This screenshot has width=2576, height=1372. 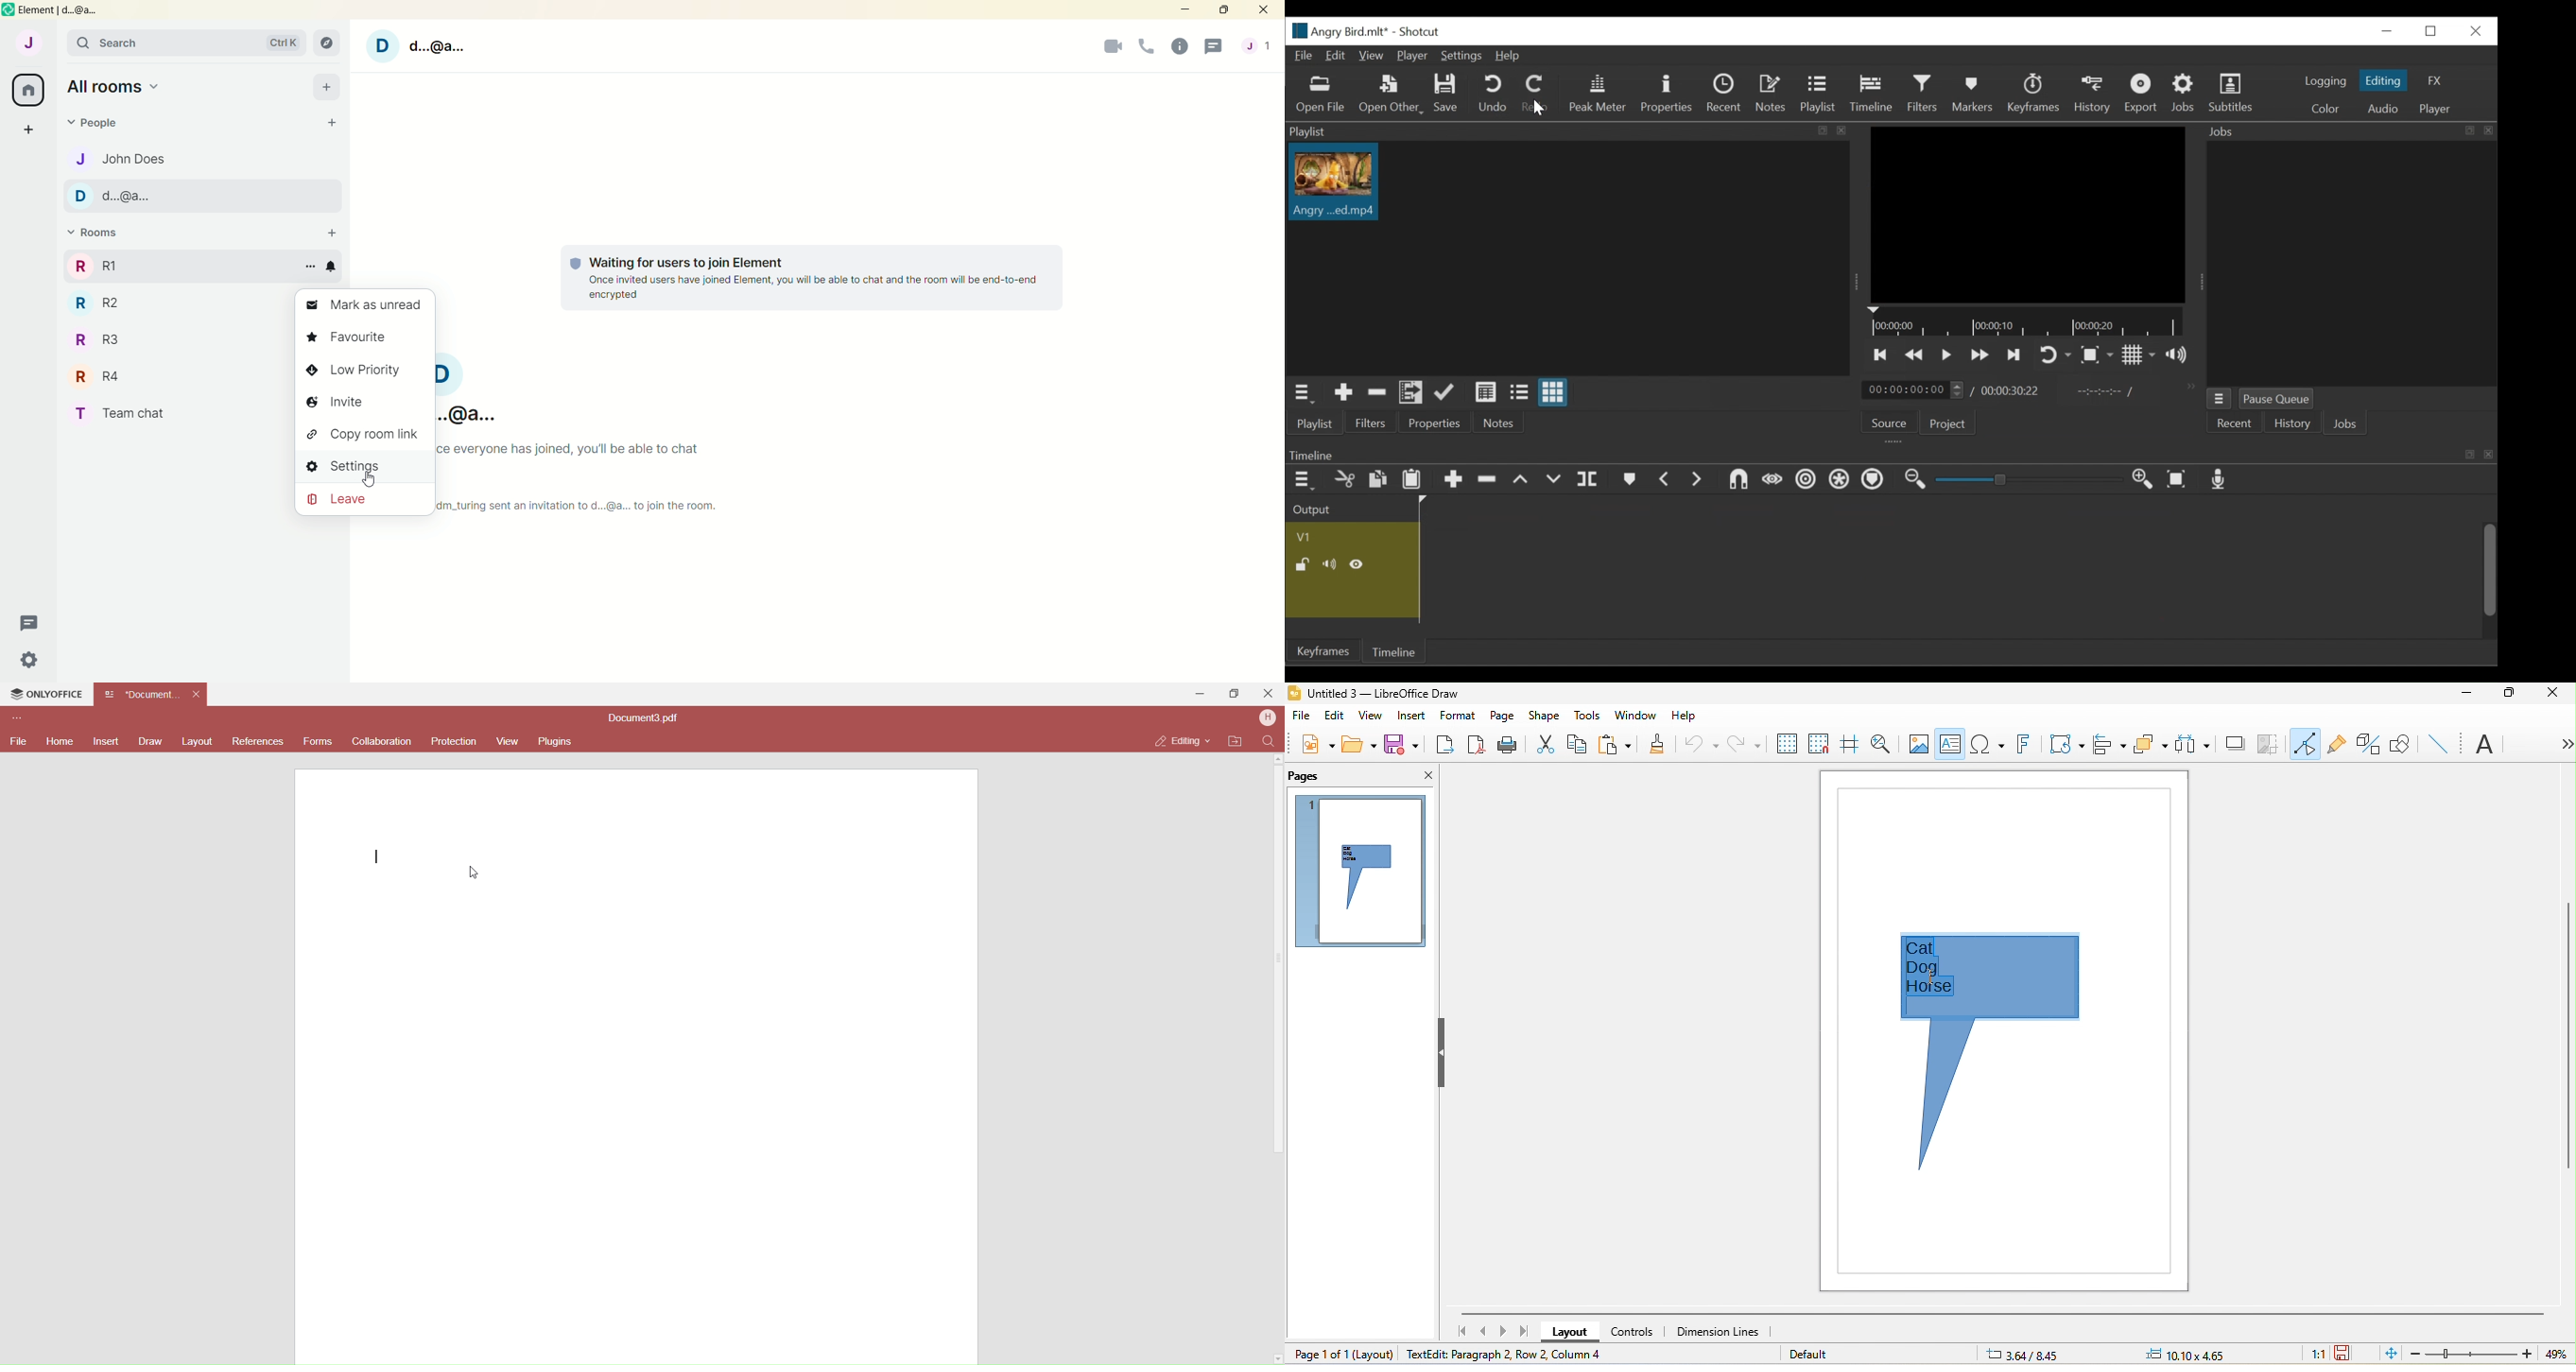 I want to click on Zoom timeline out, so click(x=1916, y=481).